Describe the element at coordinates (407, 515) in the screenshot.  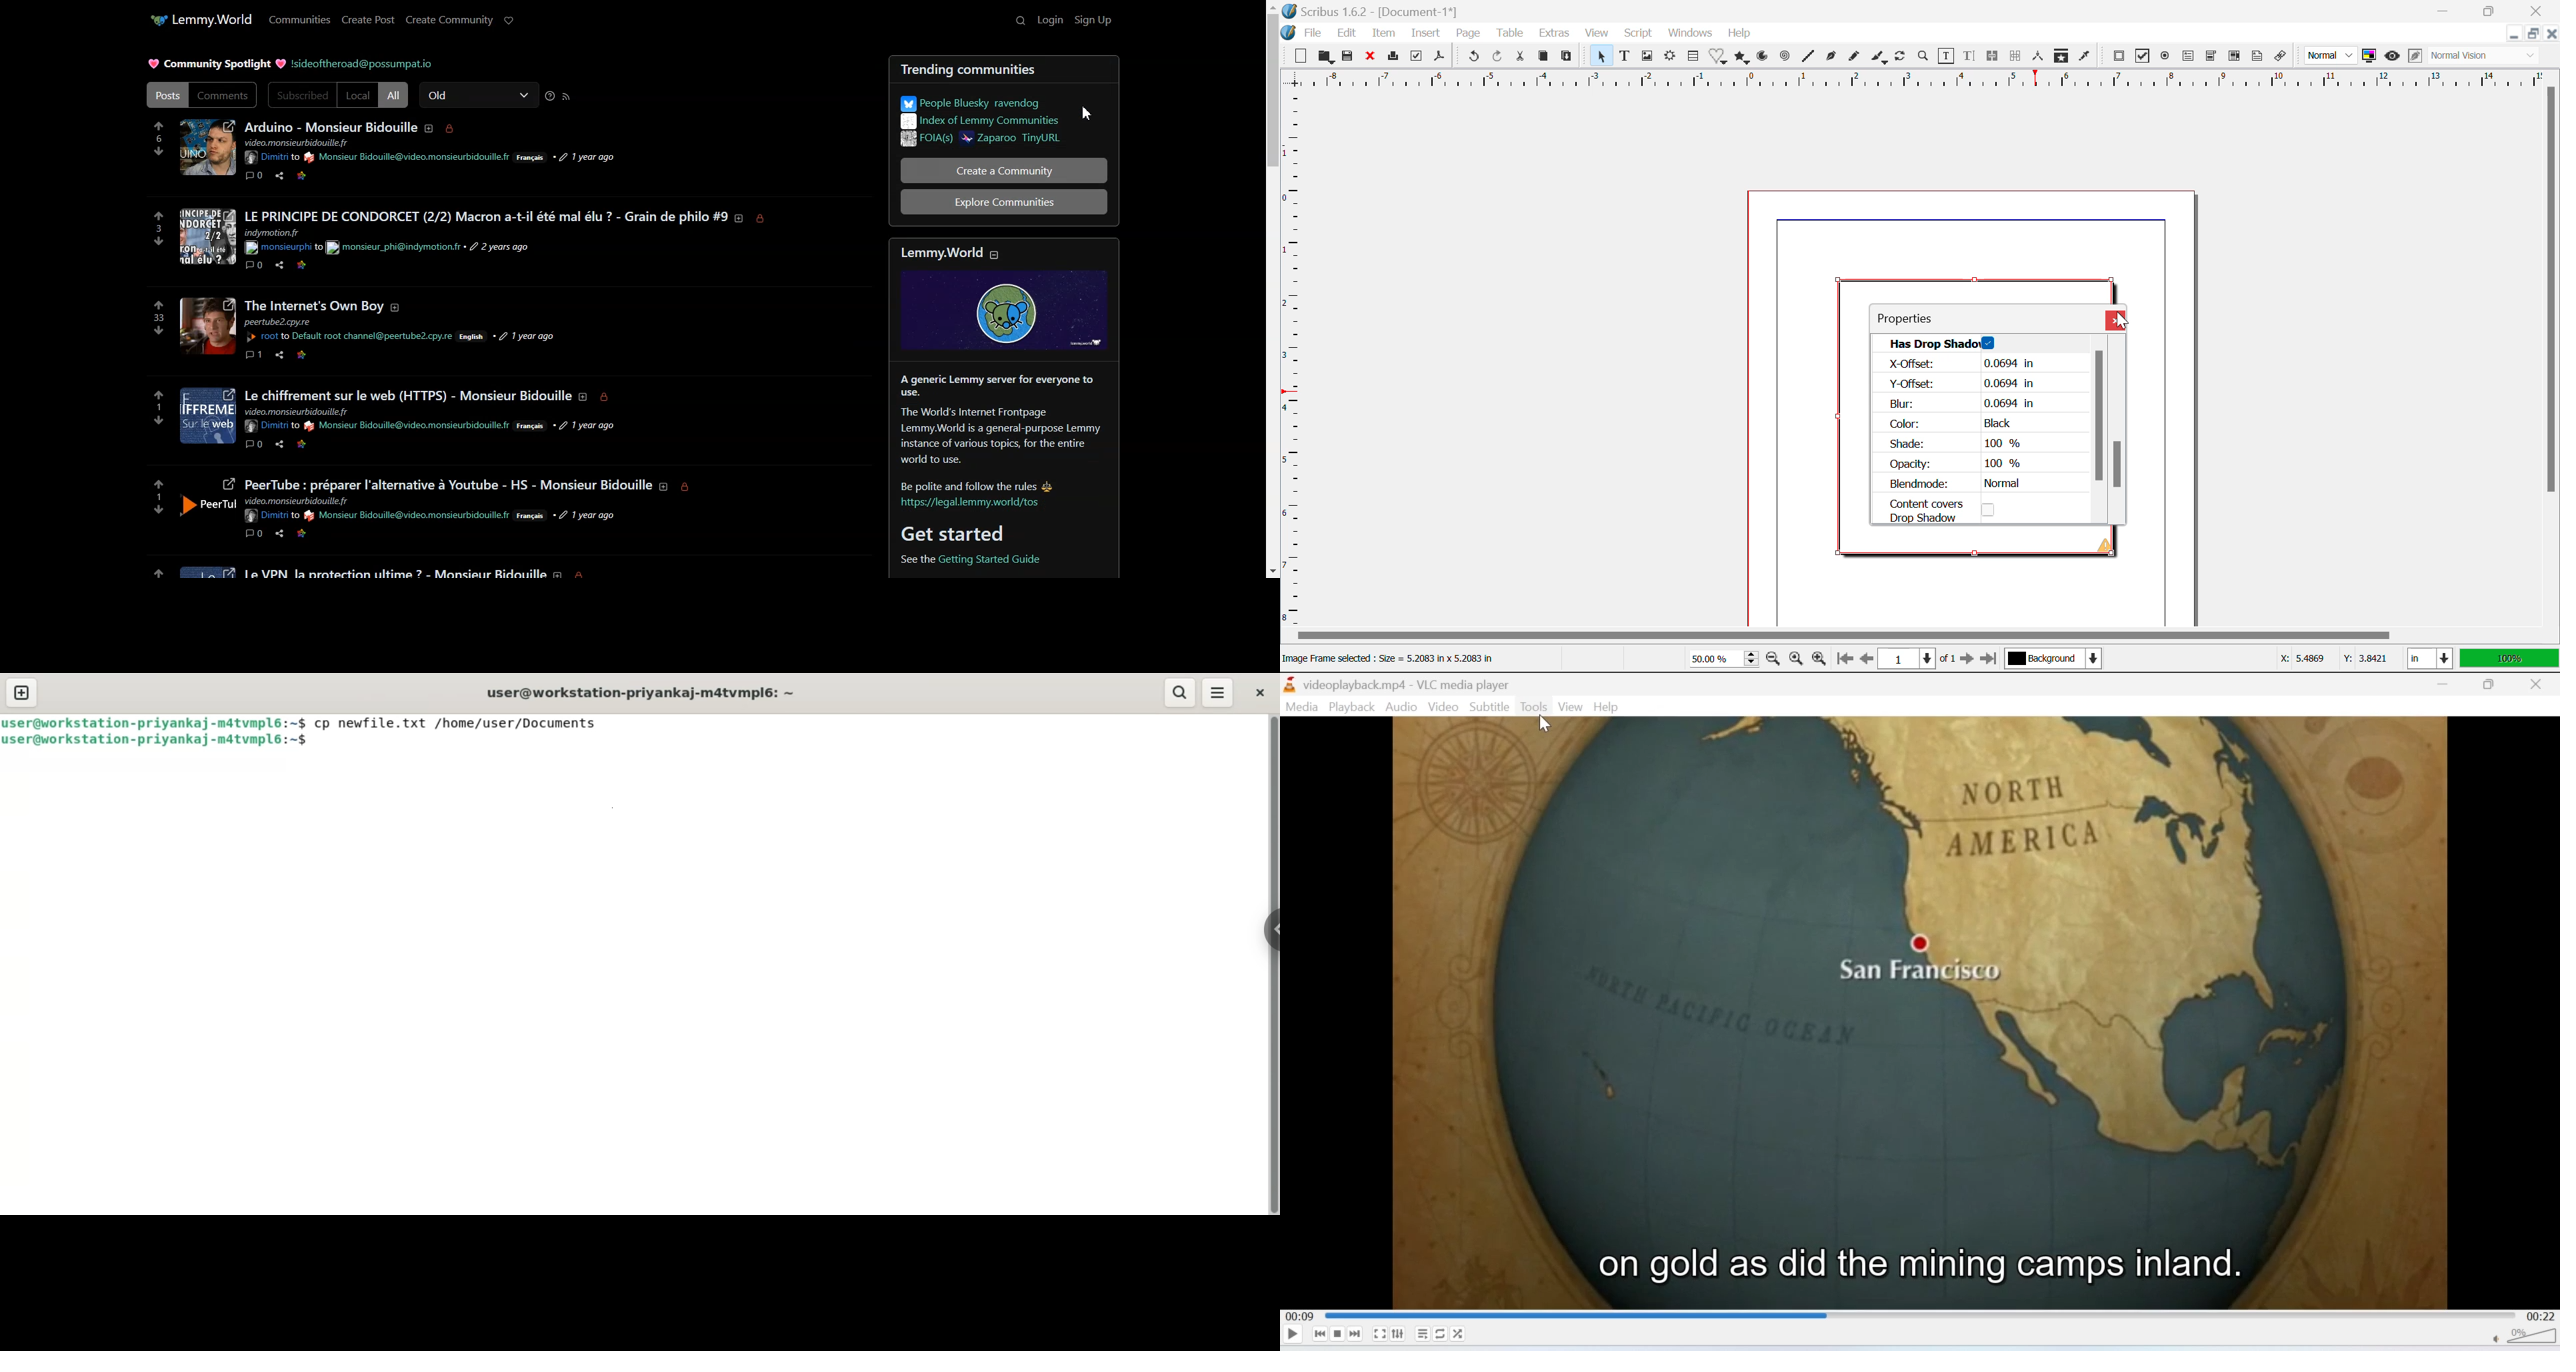
I see `Hyperlink` at that location.